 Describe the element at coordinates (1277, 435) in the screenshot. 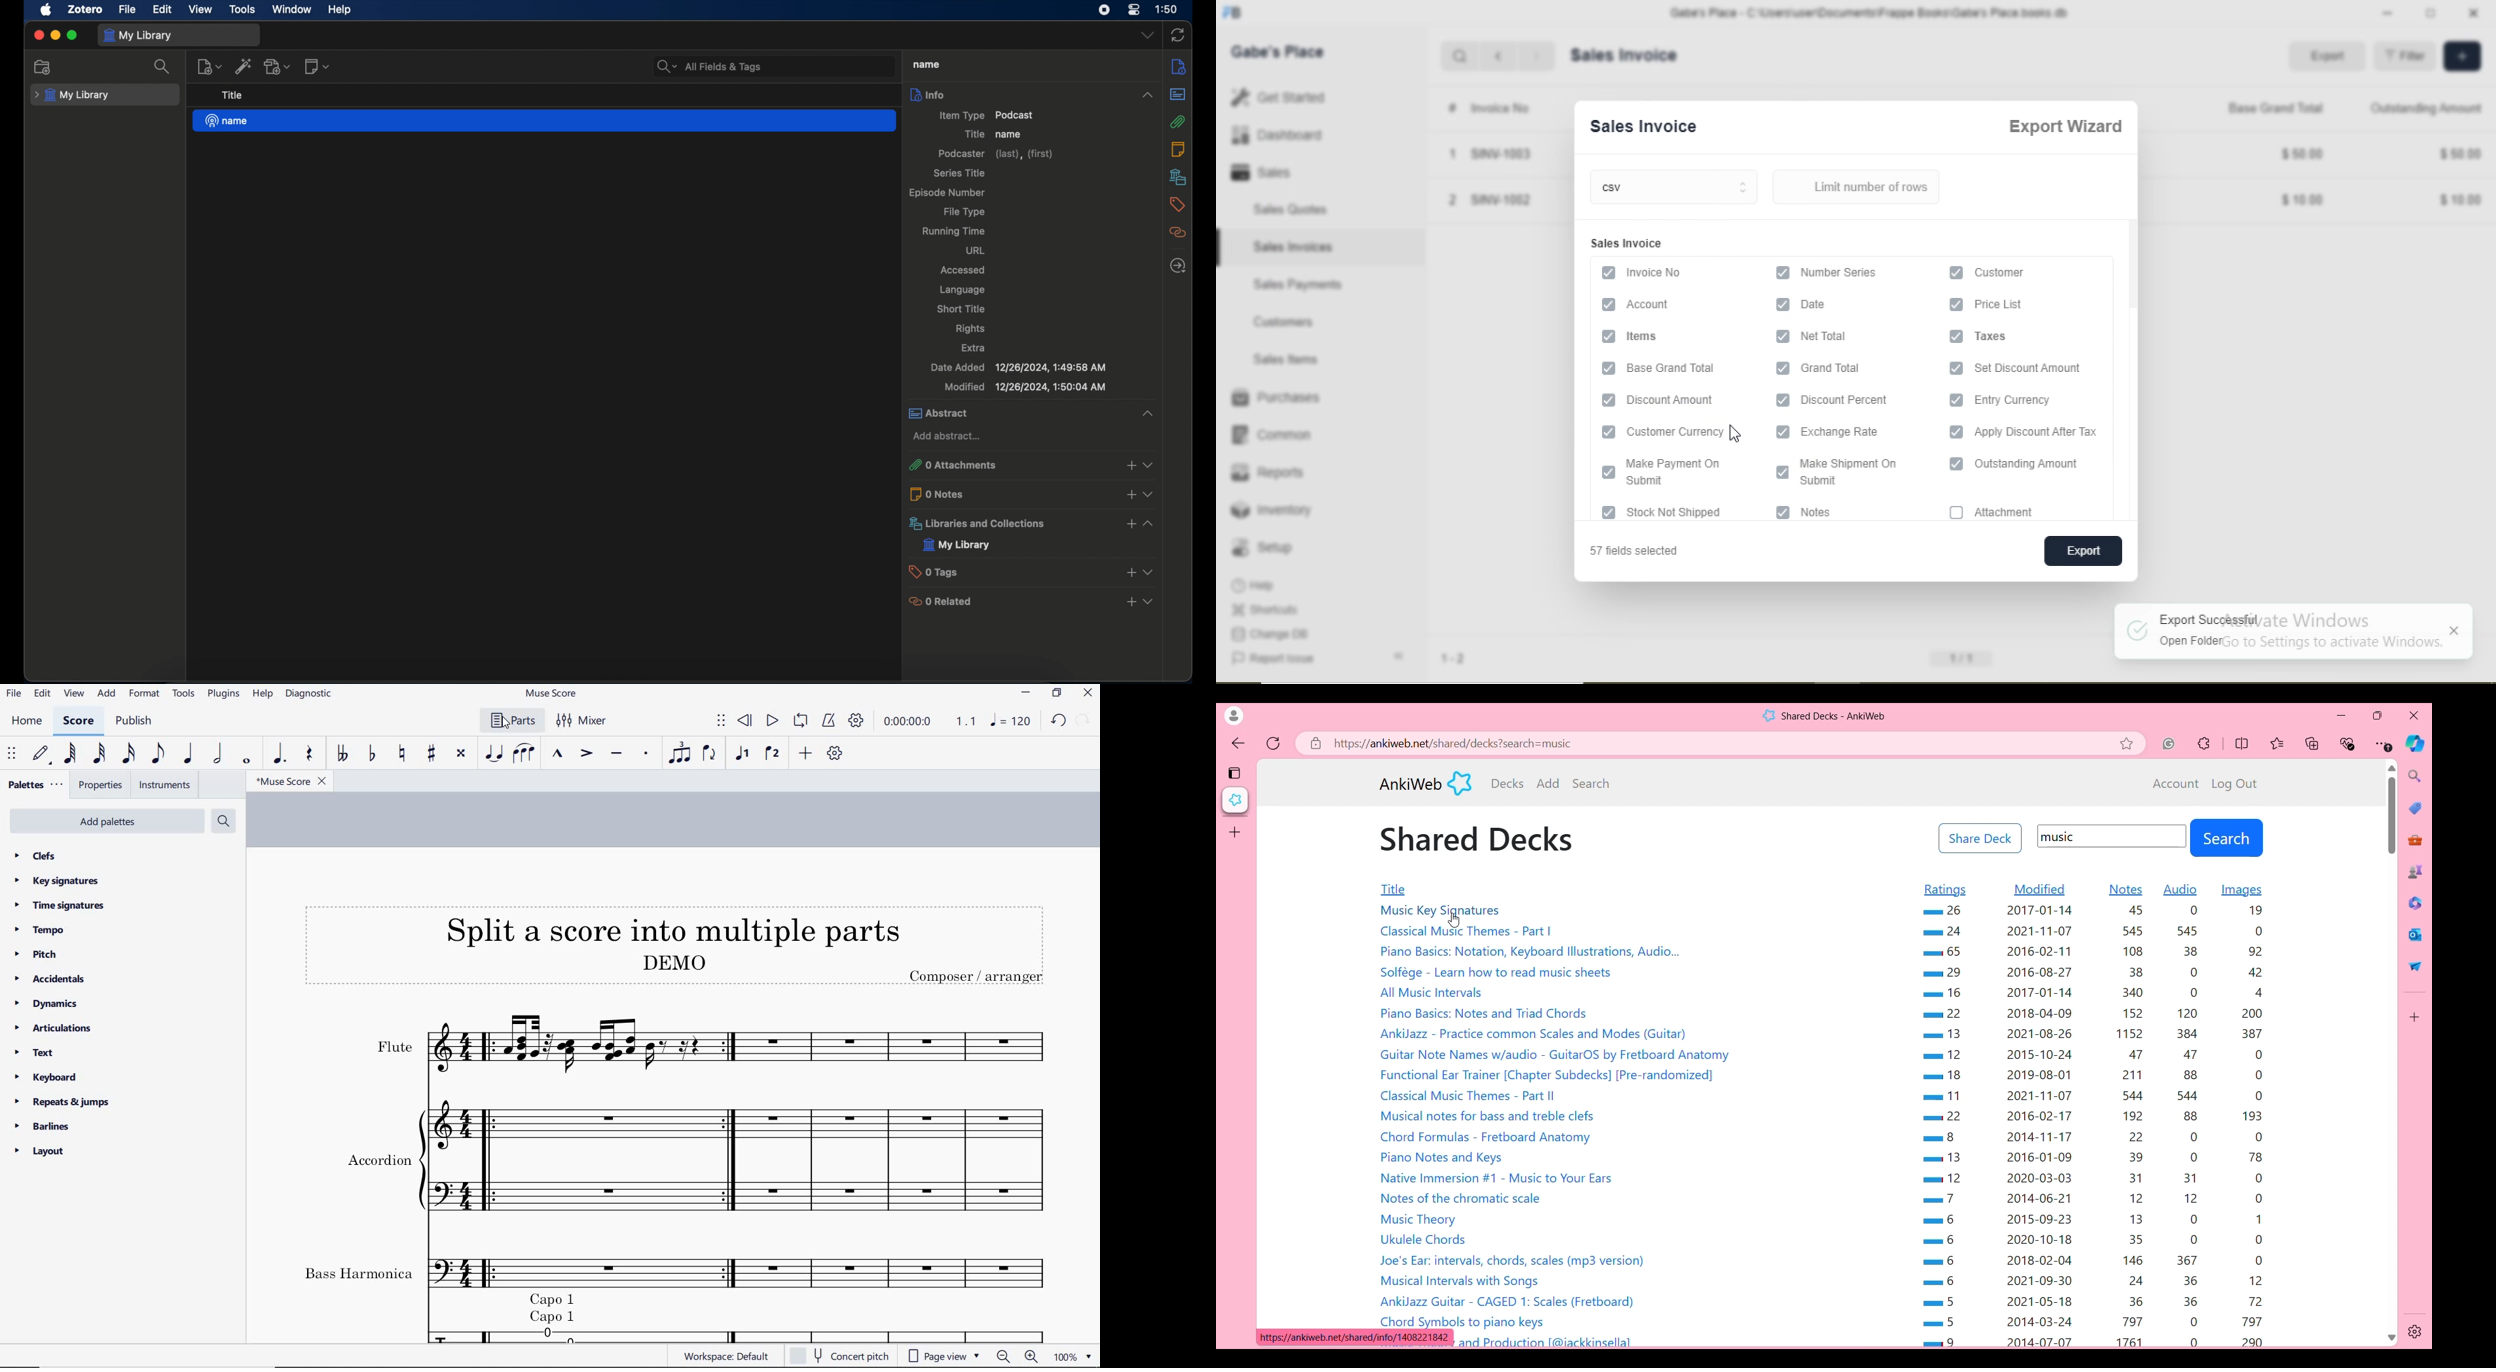

I see `‘Common` at that location.